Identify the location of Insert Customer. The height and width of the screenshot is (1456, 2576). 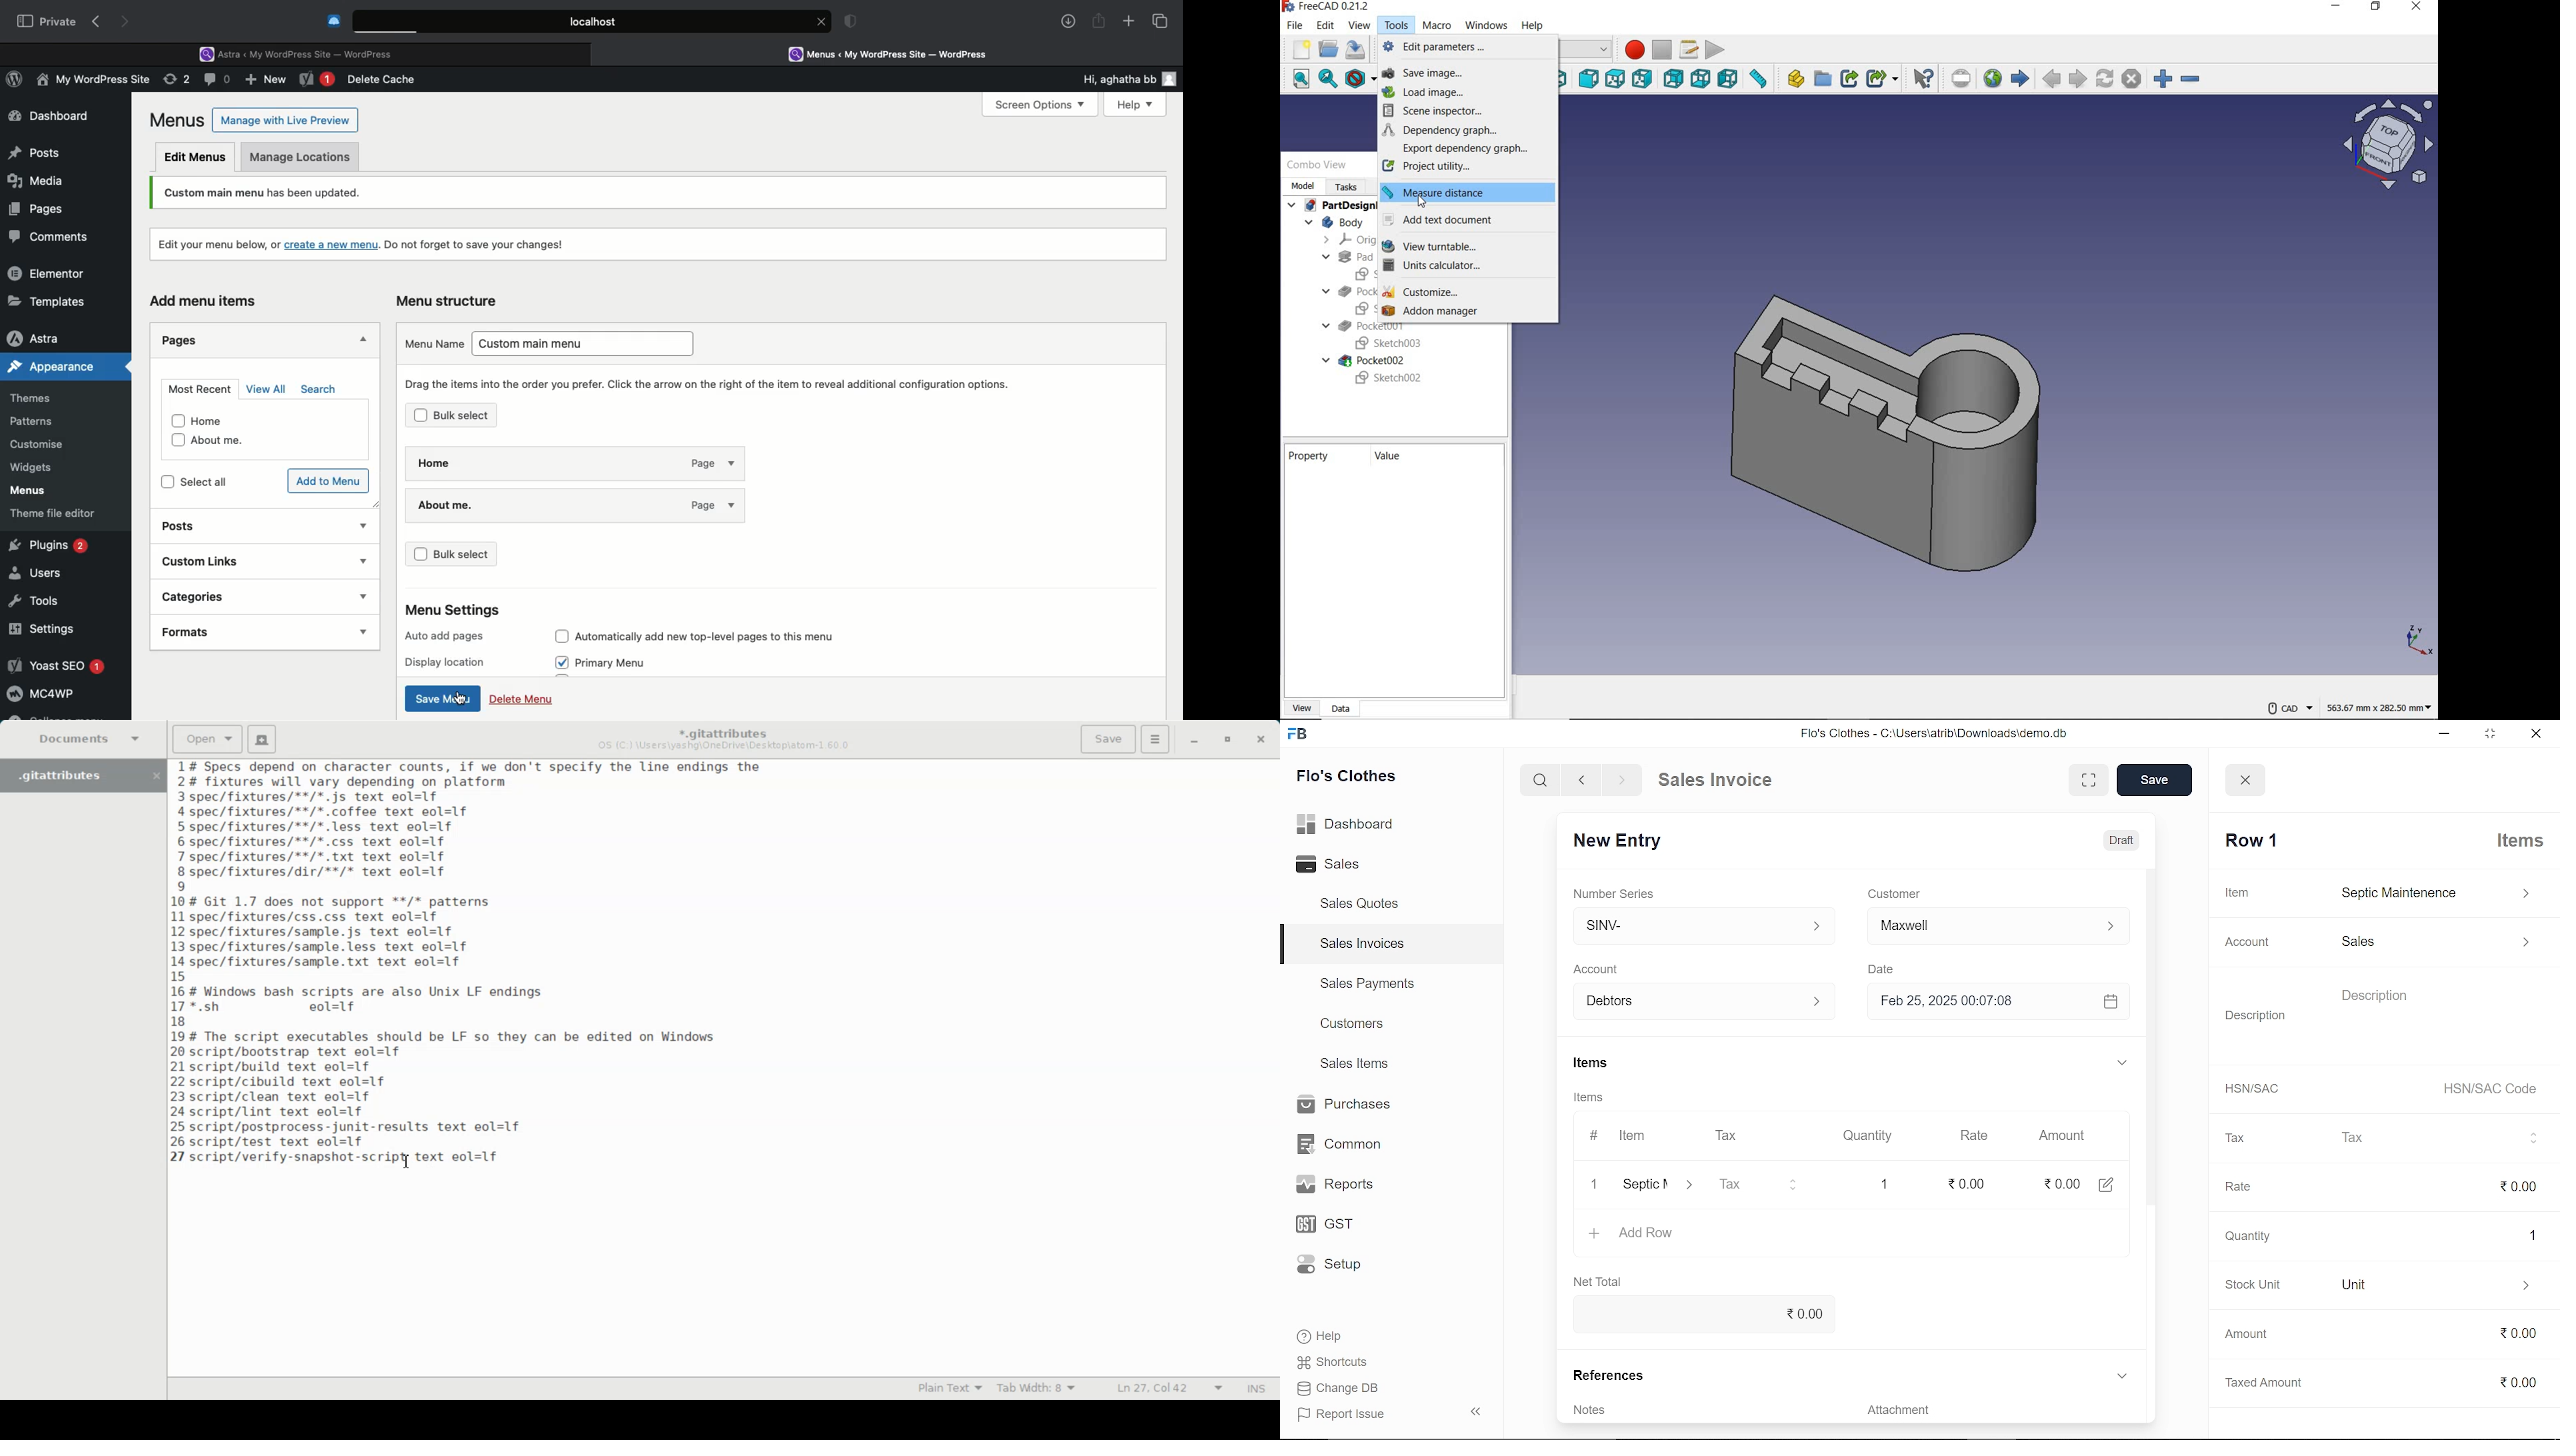
(1995, 925).